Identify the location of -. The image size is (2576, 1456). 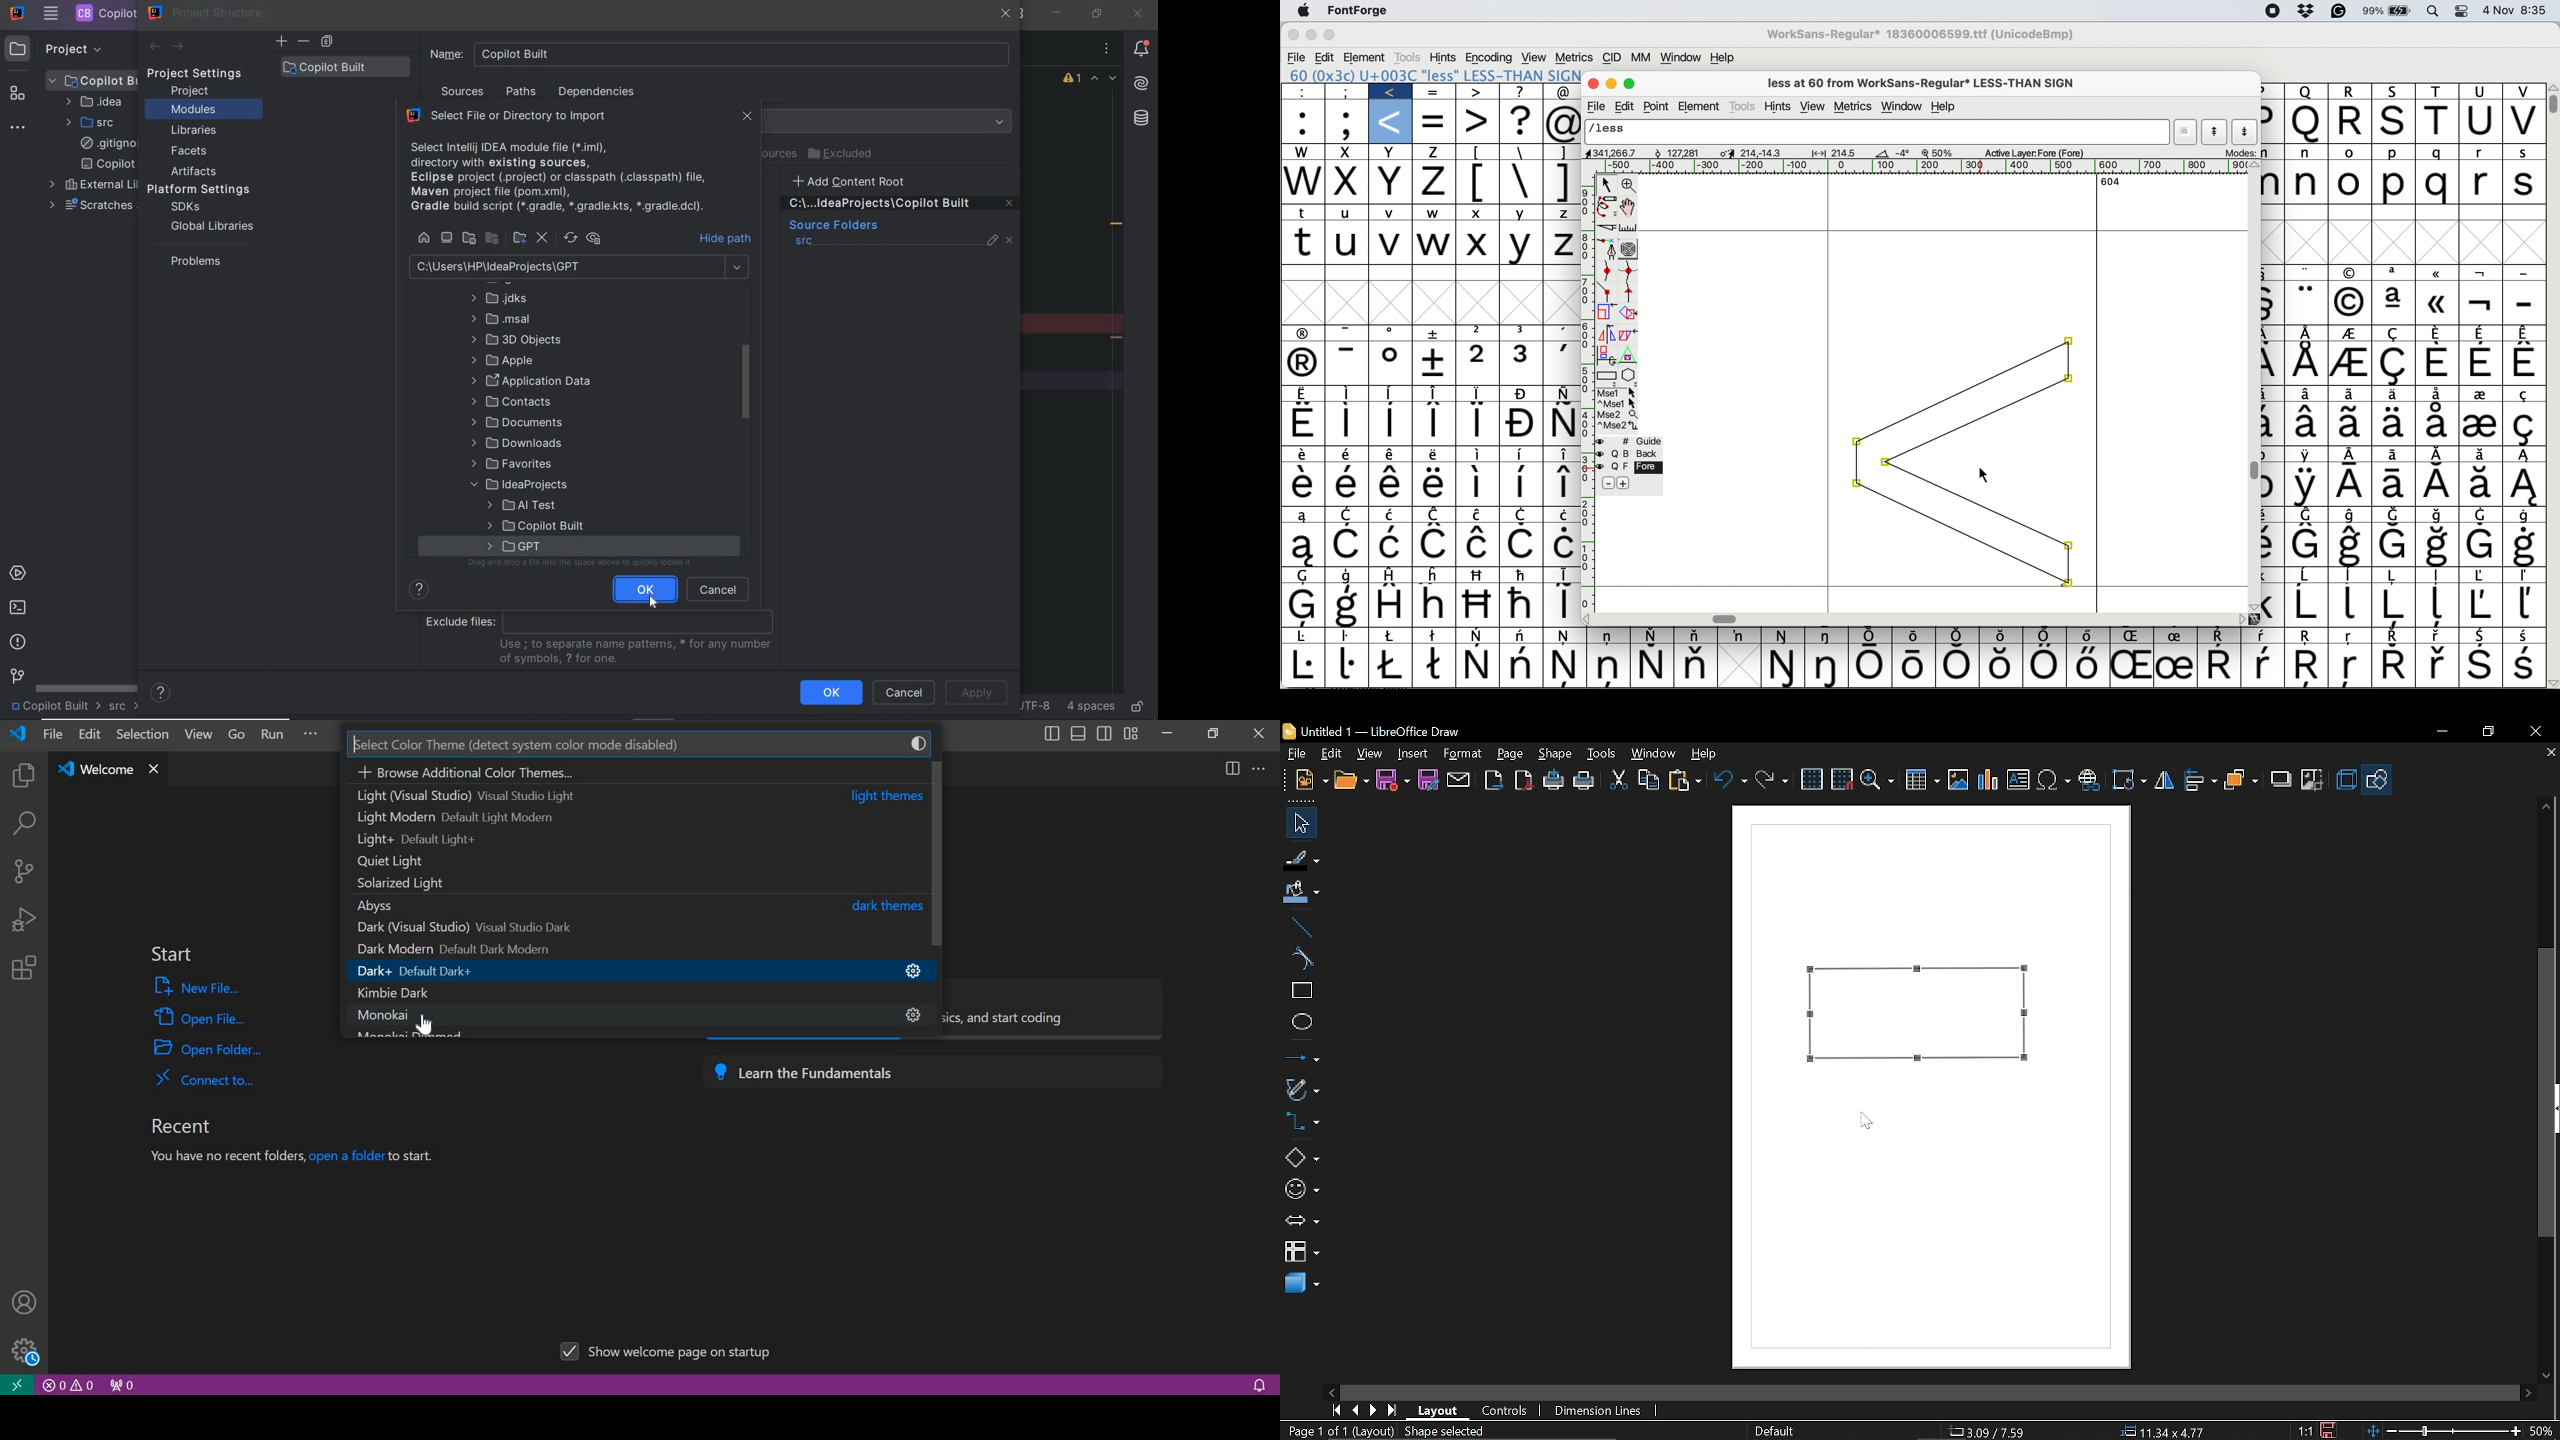
(2524, 275).